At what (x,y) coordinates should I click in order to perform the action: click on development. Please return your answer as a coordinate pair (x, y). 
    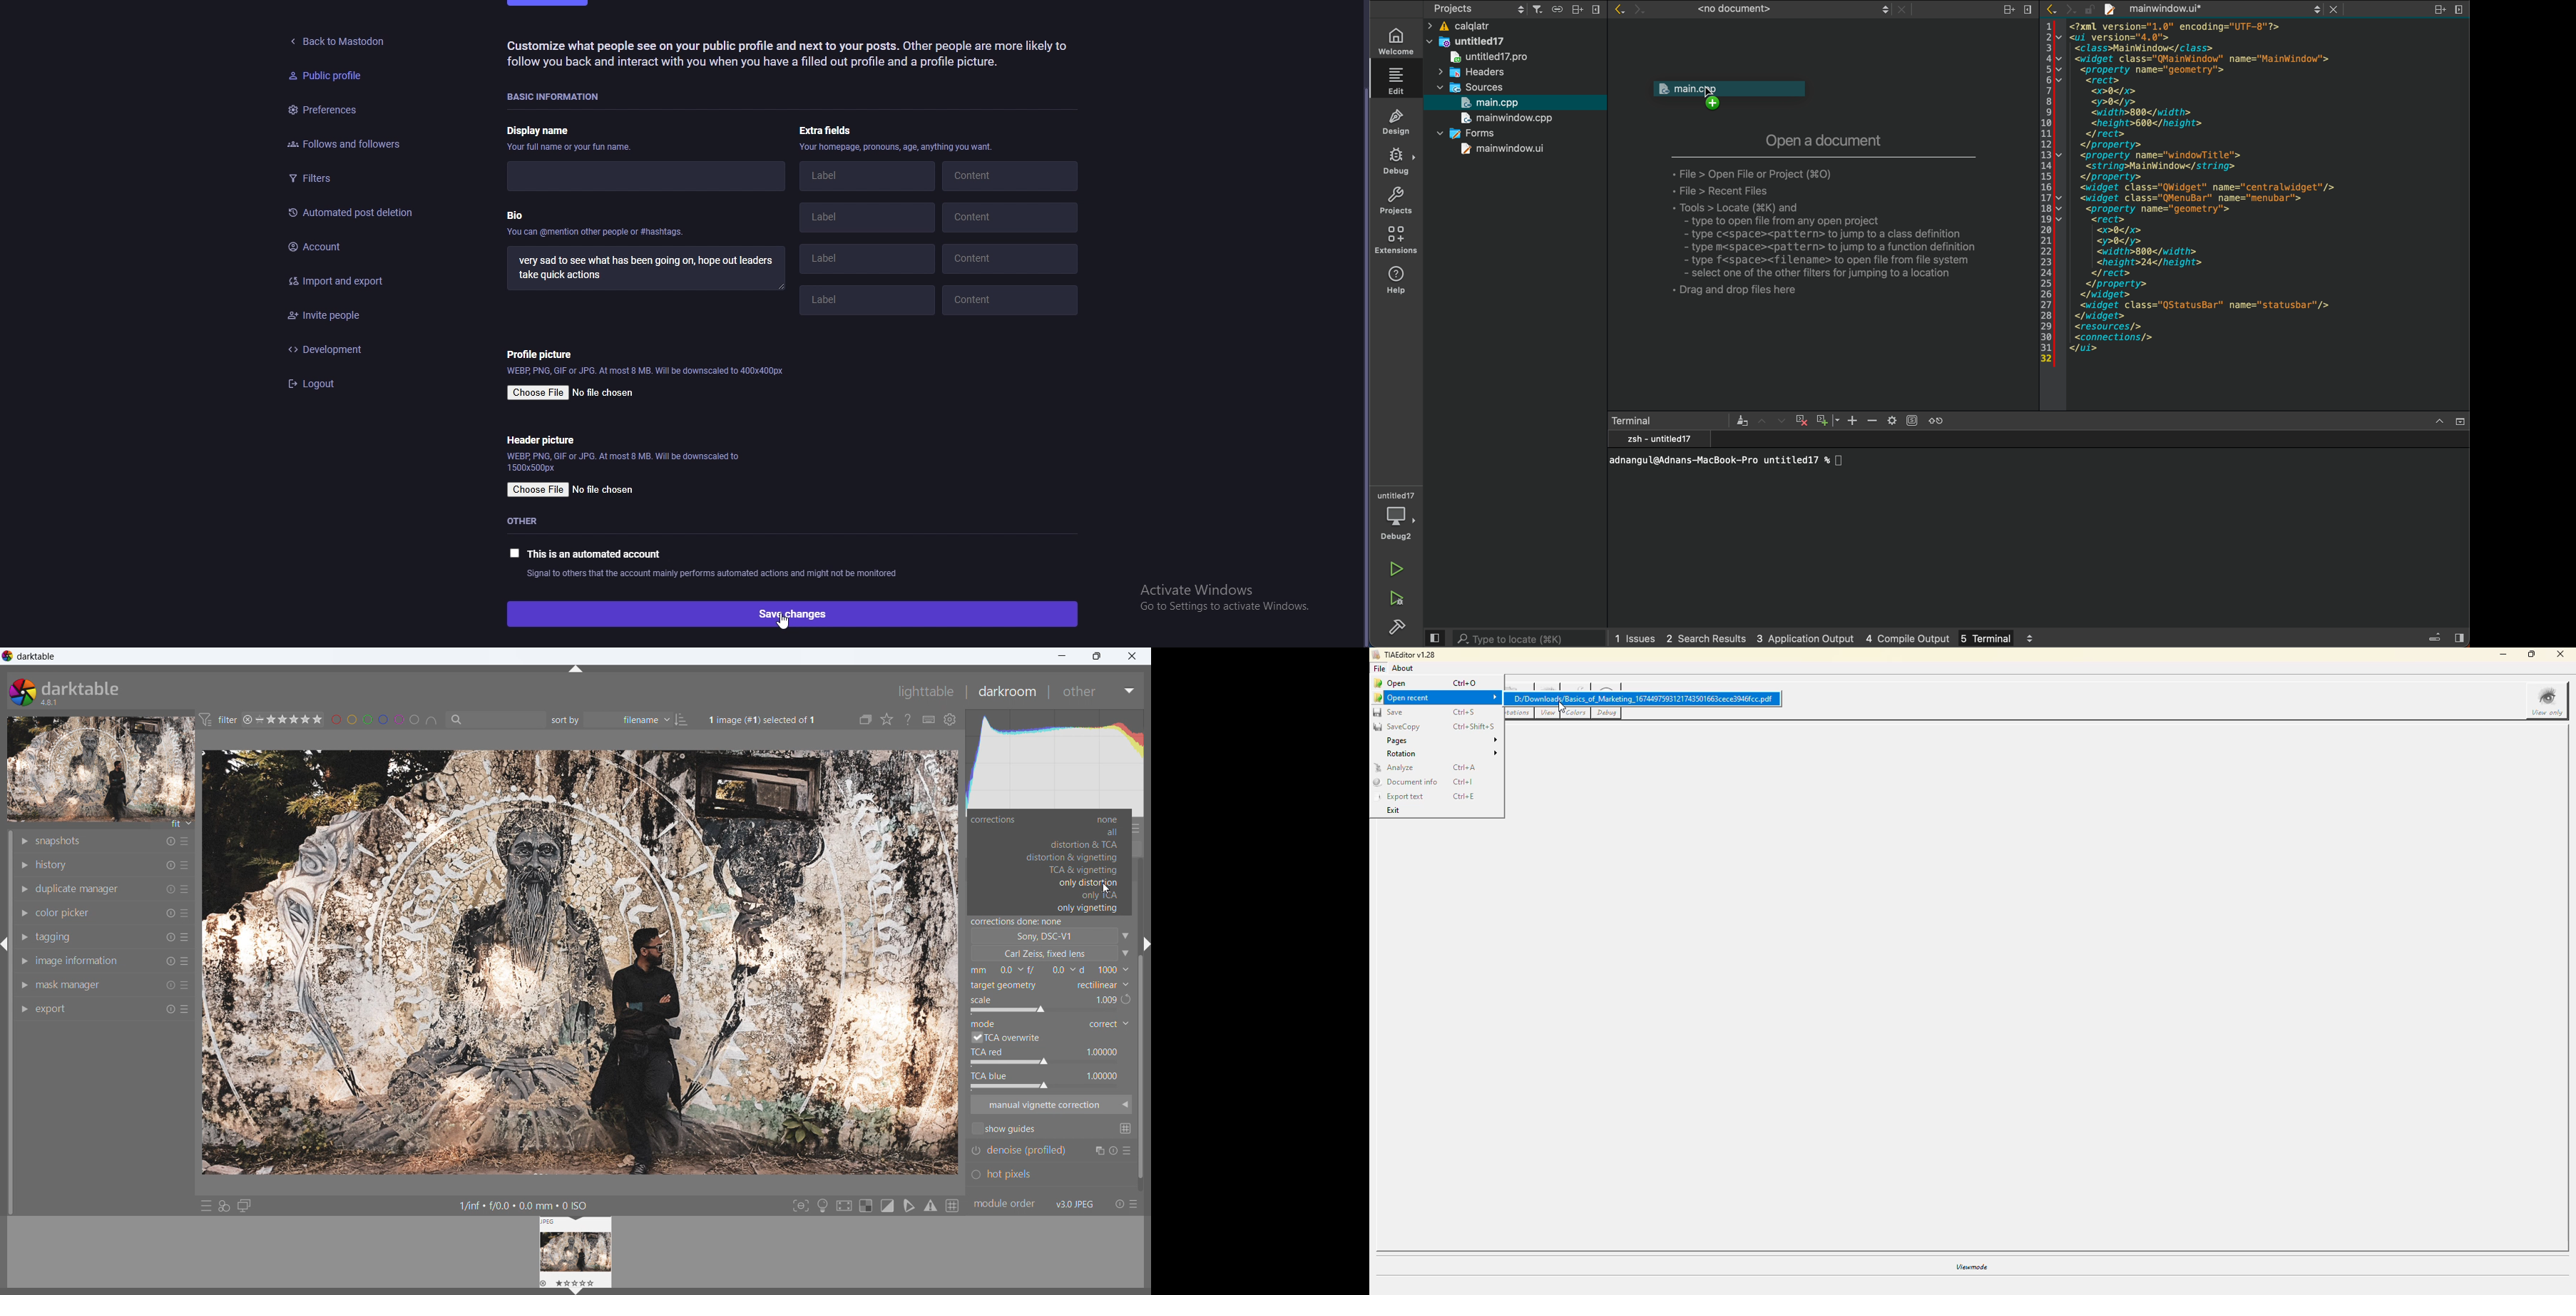
    Looking at the image, I should click on (360, 349).